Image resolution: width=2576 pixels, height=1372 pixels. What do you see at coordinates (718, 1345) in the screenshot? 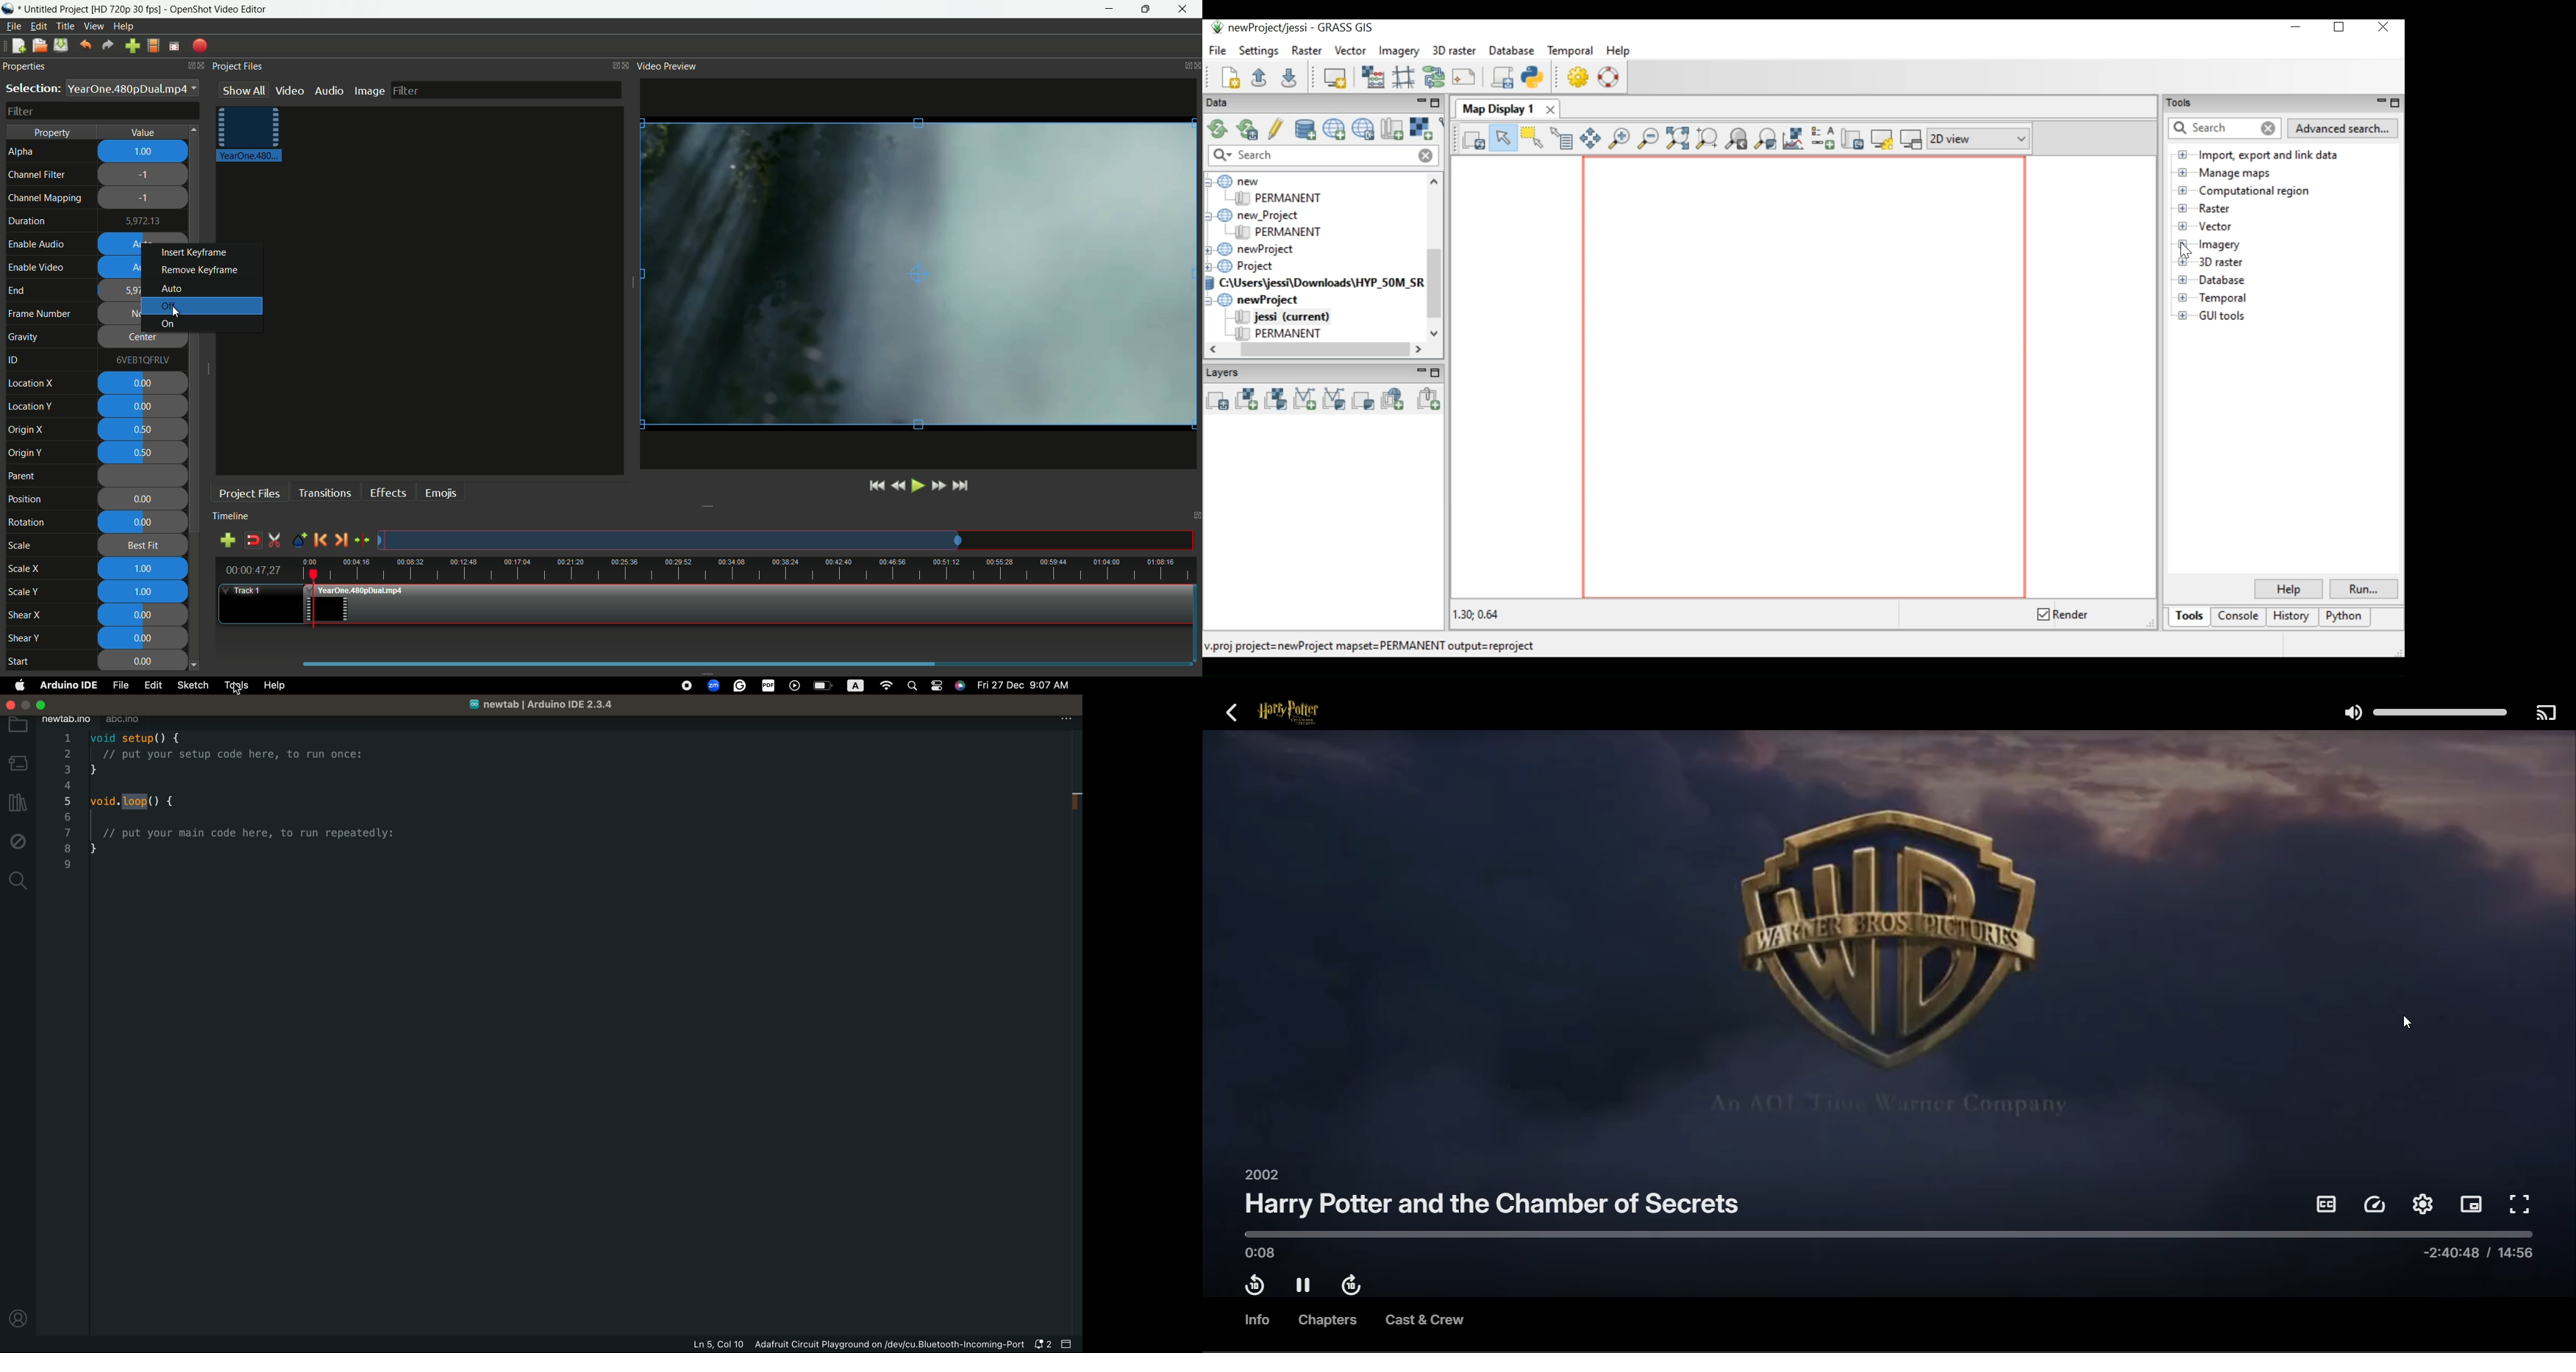
I see `Ln 5, Col 10` at bounding box center [718, 1345].